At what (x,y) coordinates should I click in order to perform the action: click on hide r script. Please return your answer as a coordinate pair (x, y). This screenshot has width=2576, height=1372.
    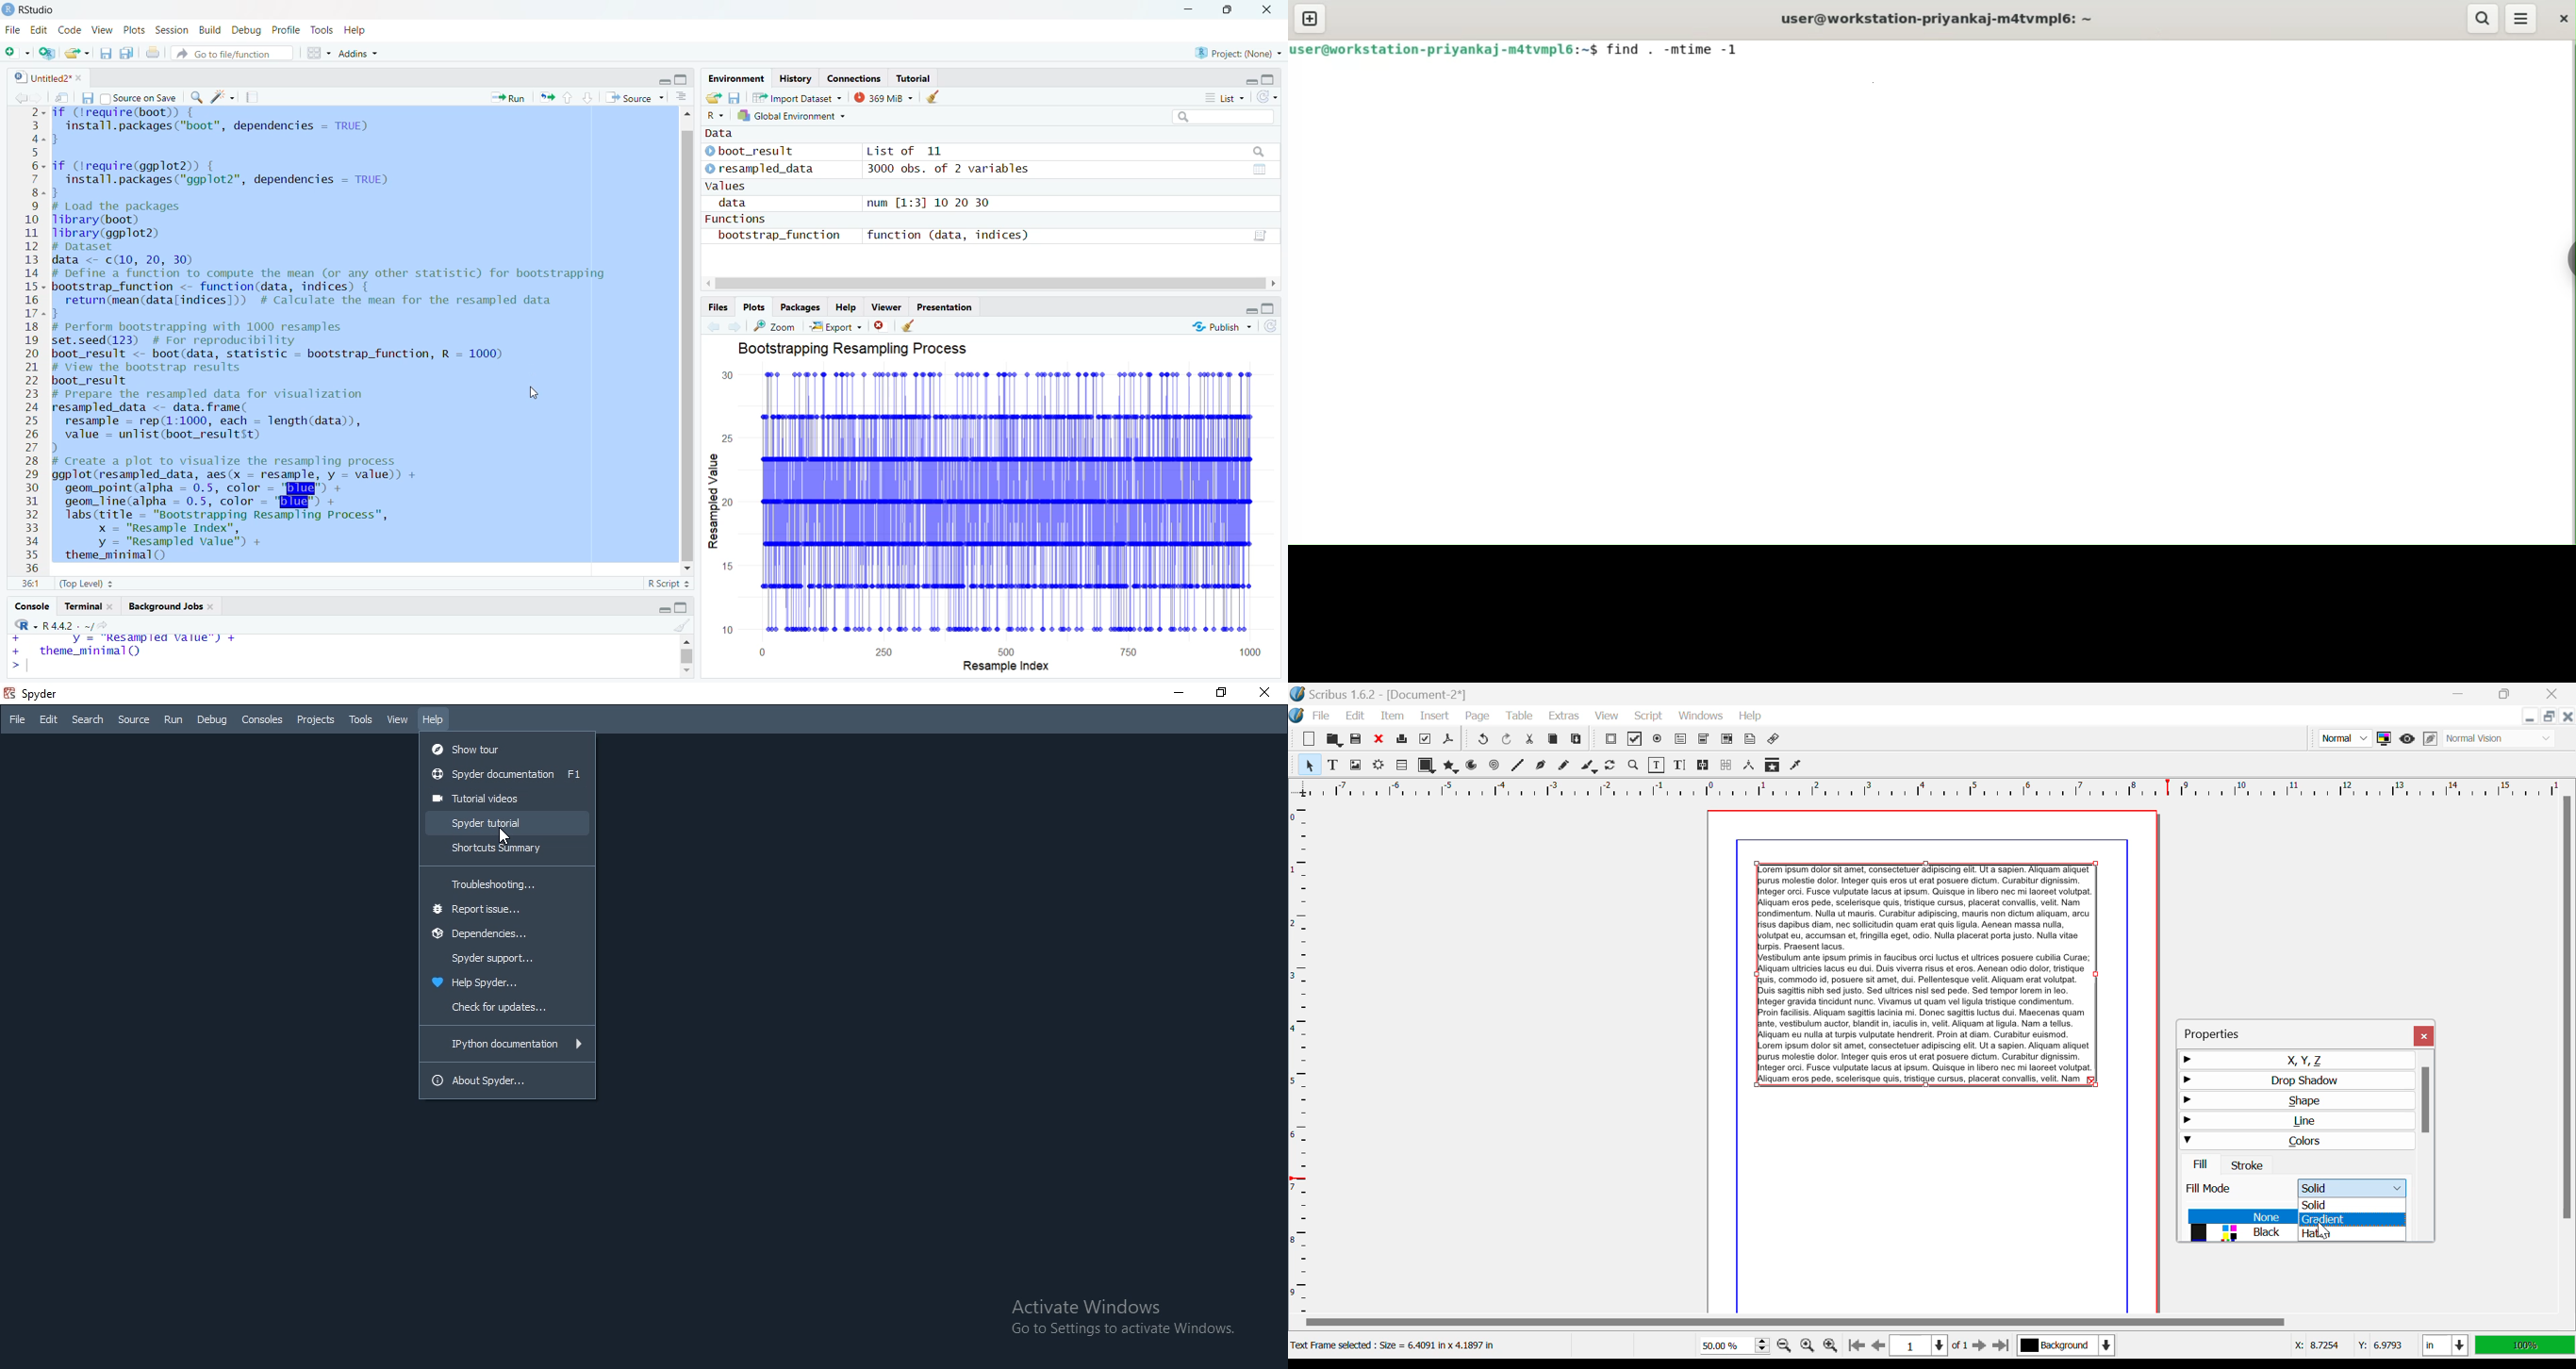
    Looking at the image, I should click on (1246, 81).